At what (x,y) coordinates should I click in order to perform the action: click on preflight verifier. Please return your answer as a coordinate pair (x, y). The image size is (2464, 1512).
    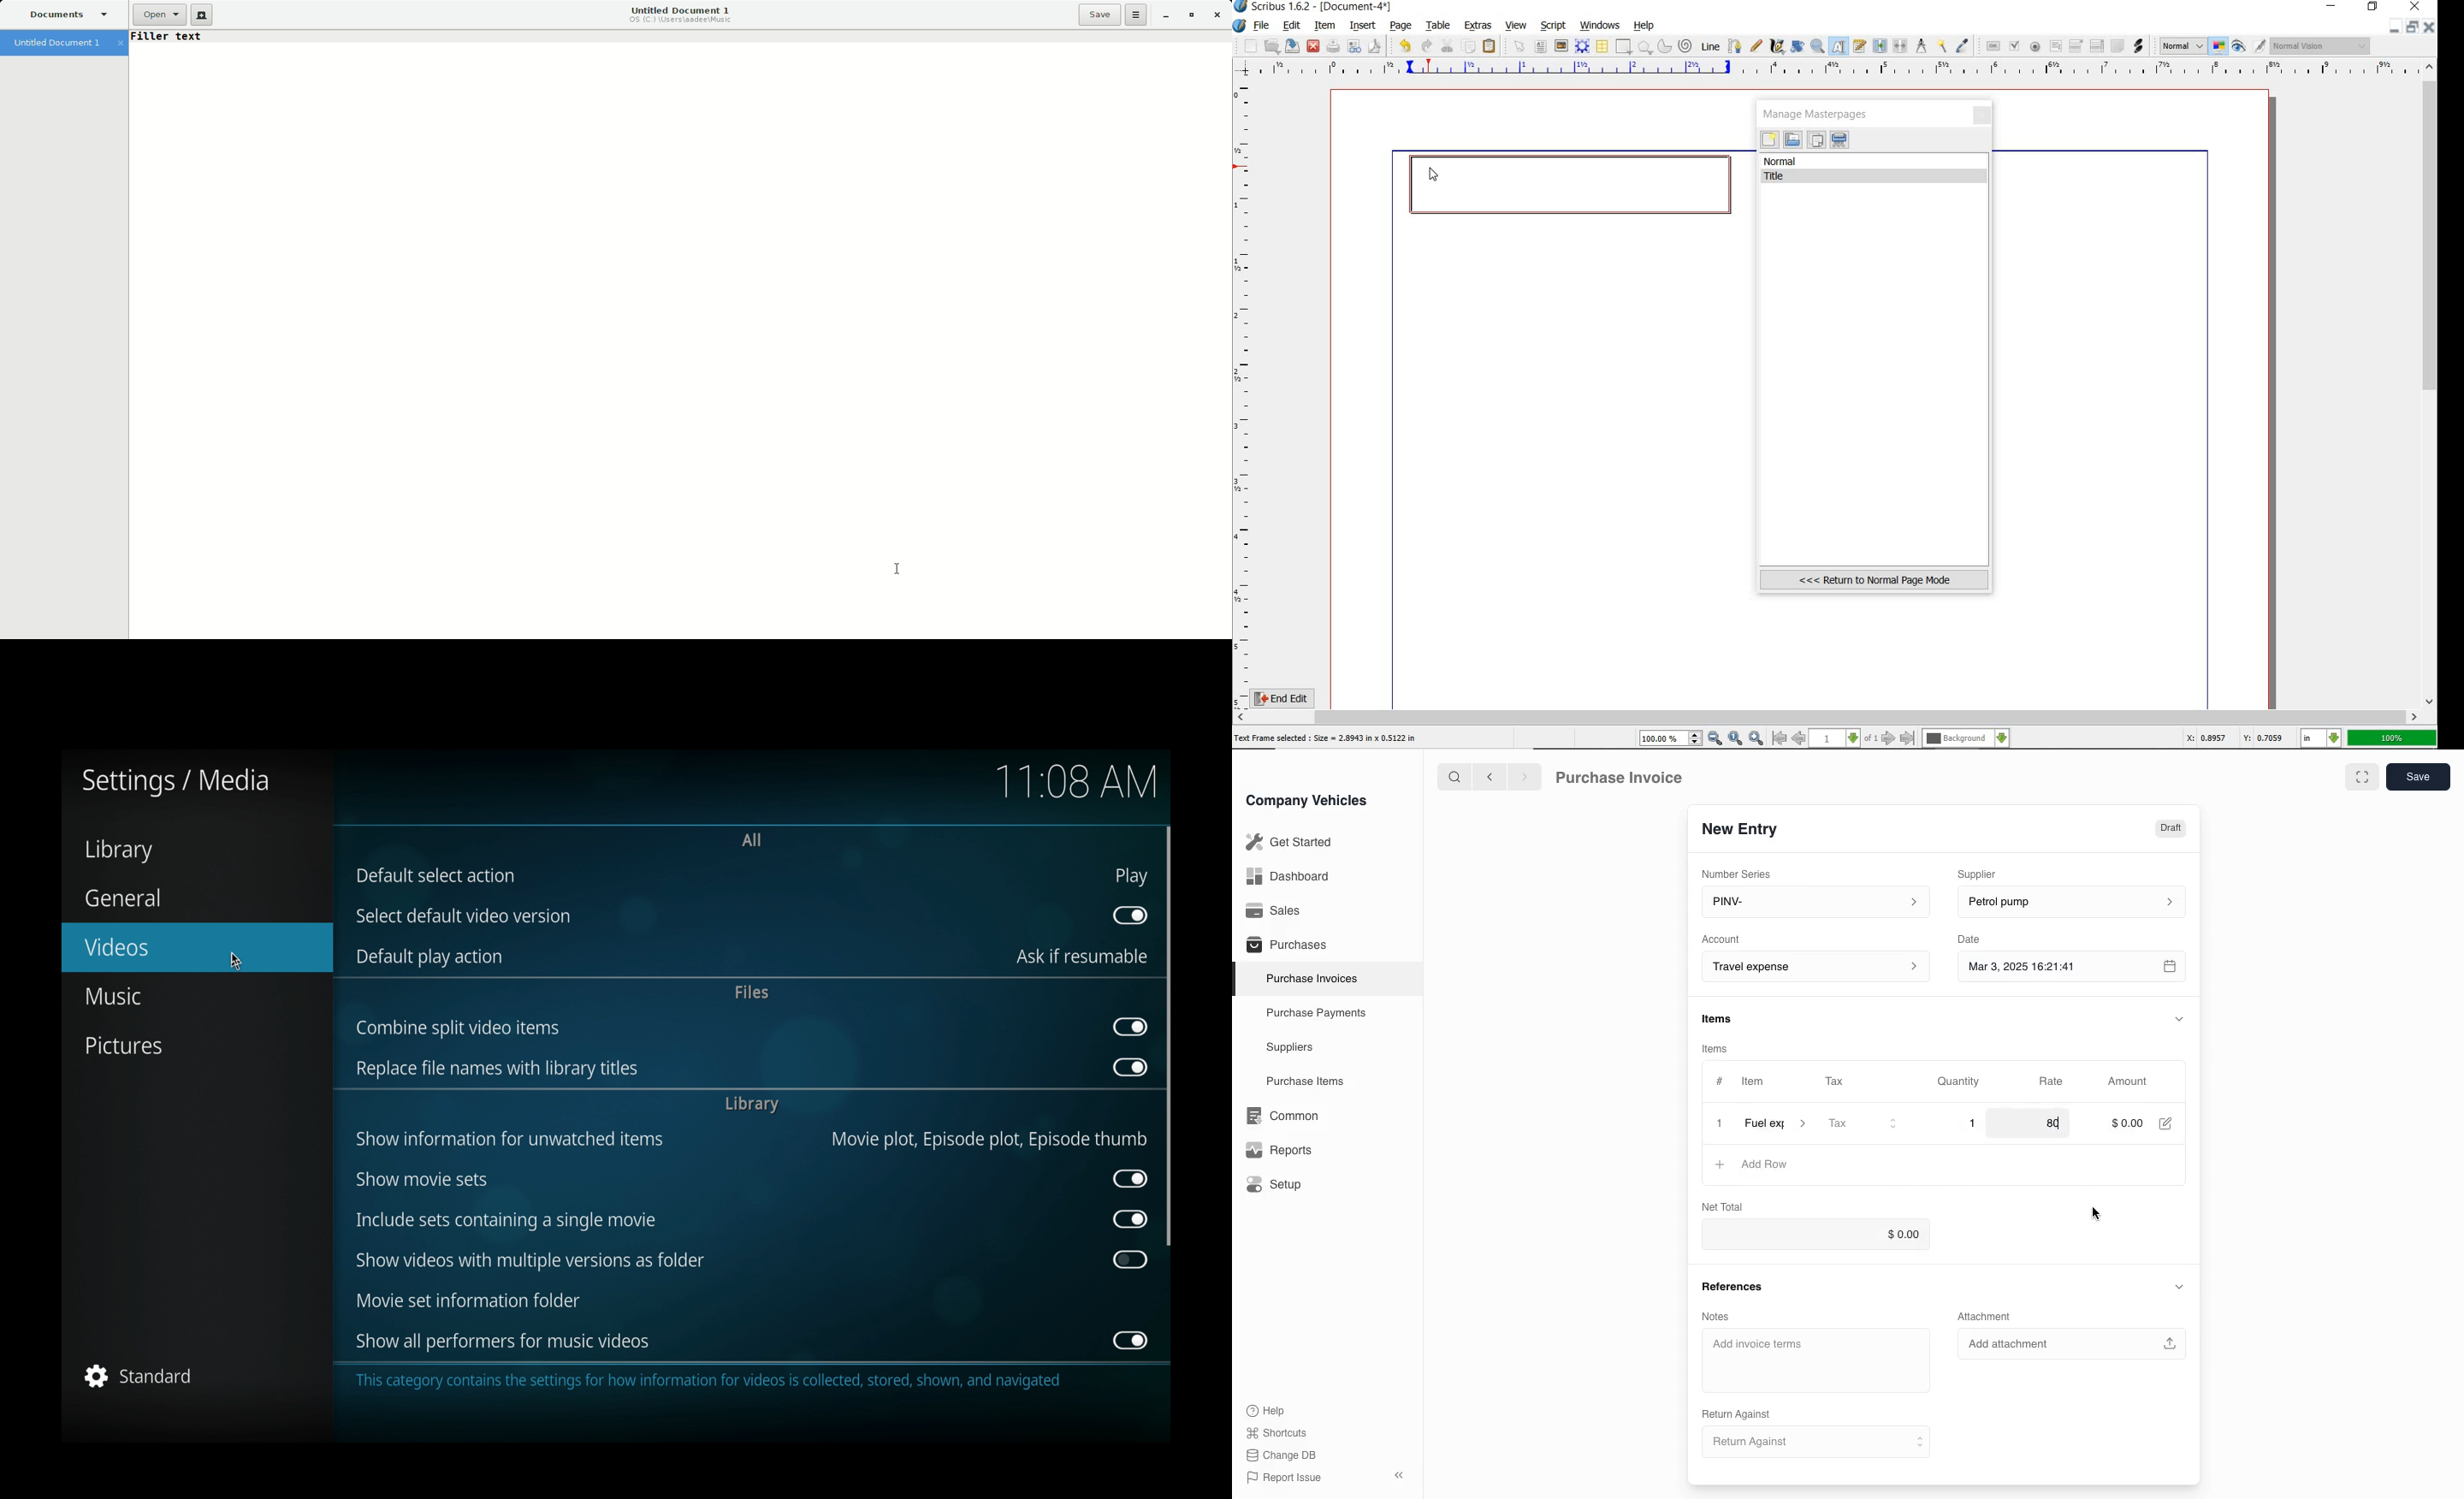
    Looking at the image, I should click on (1355, 47).